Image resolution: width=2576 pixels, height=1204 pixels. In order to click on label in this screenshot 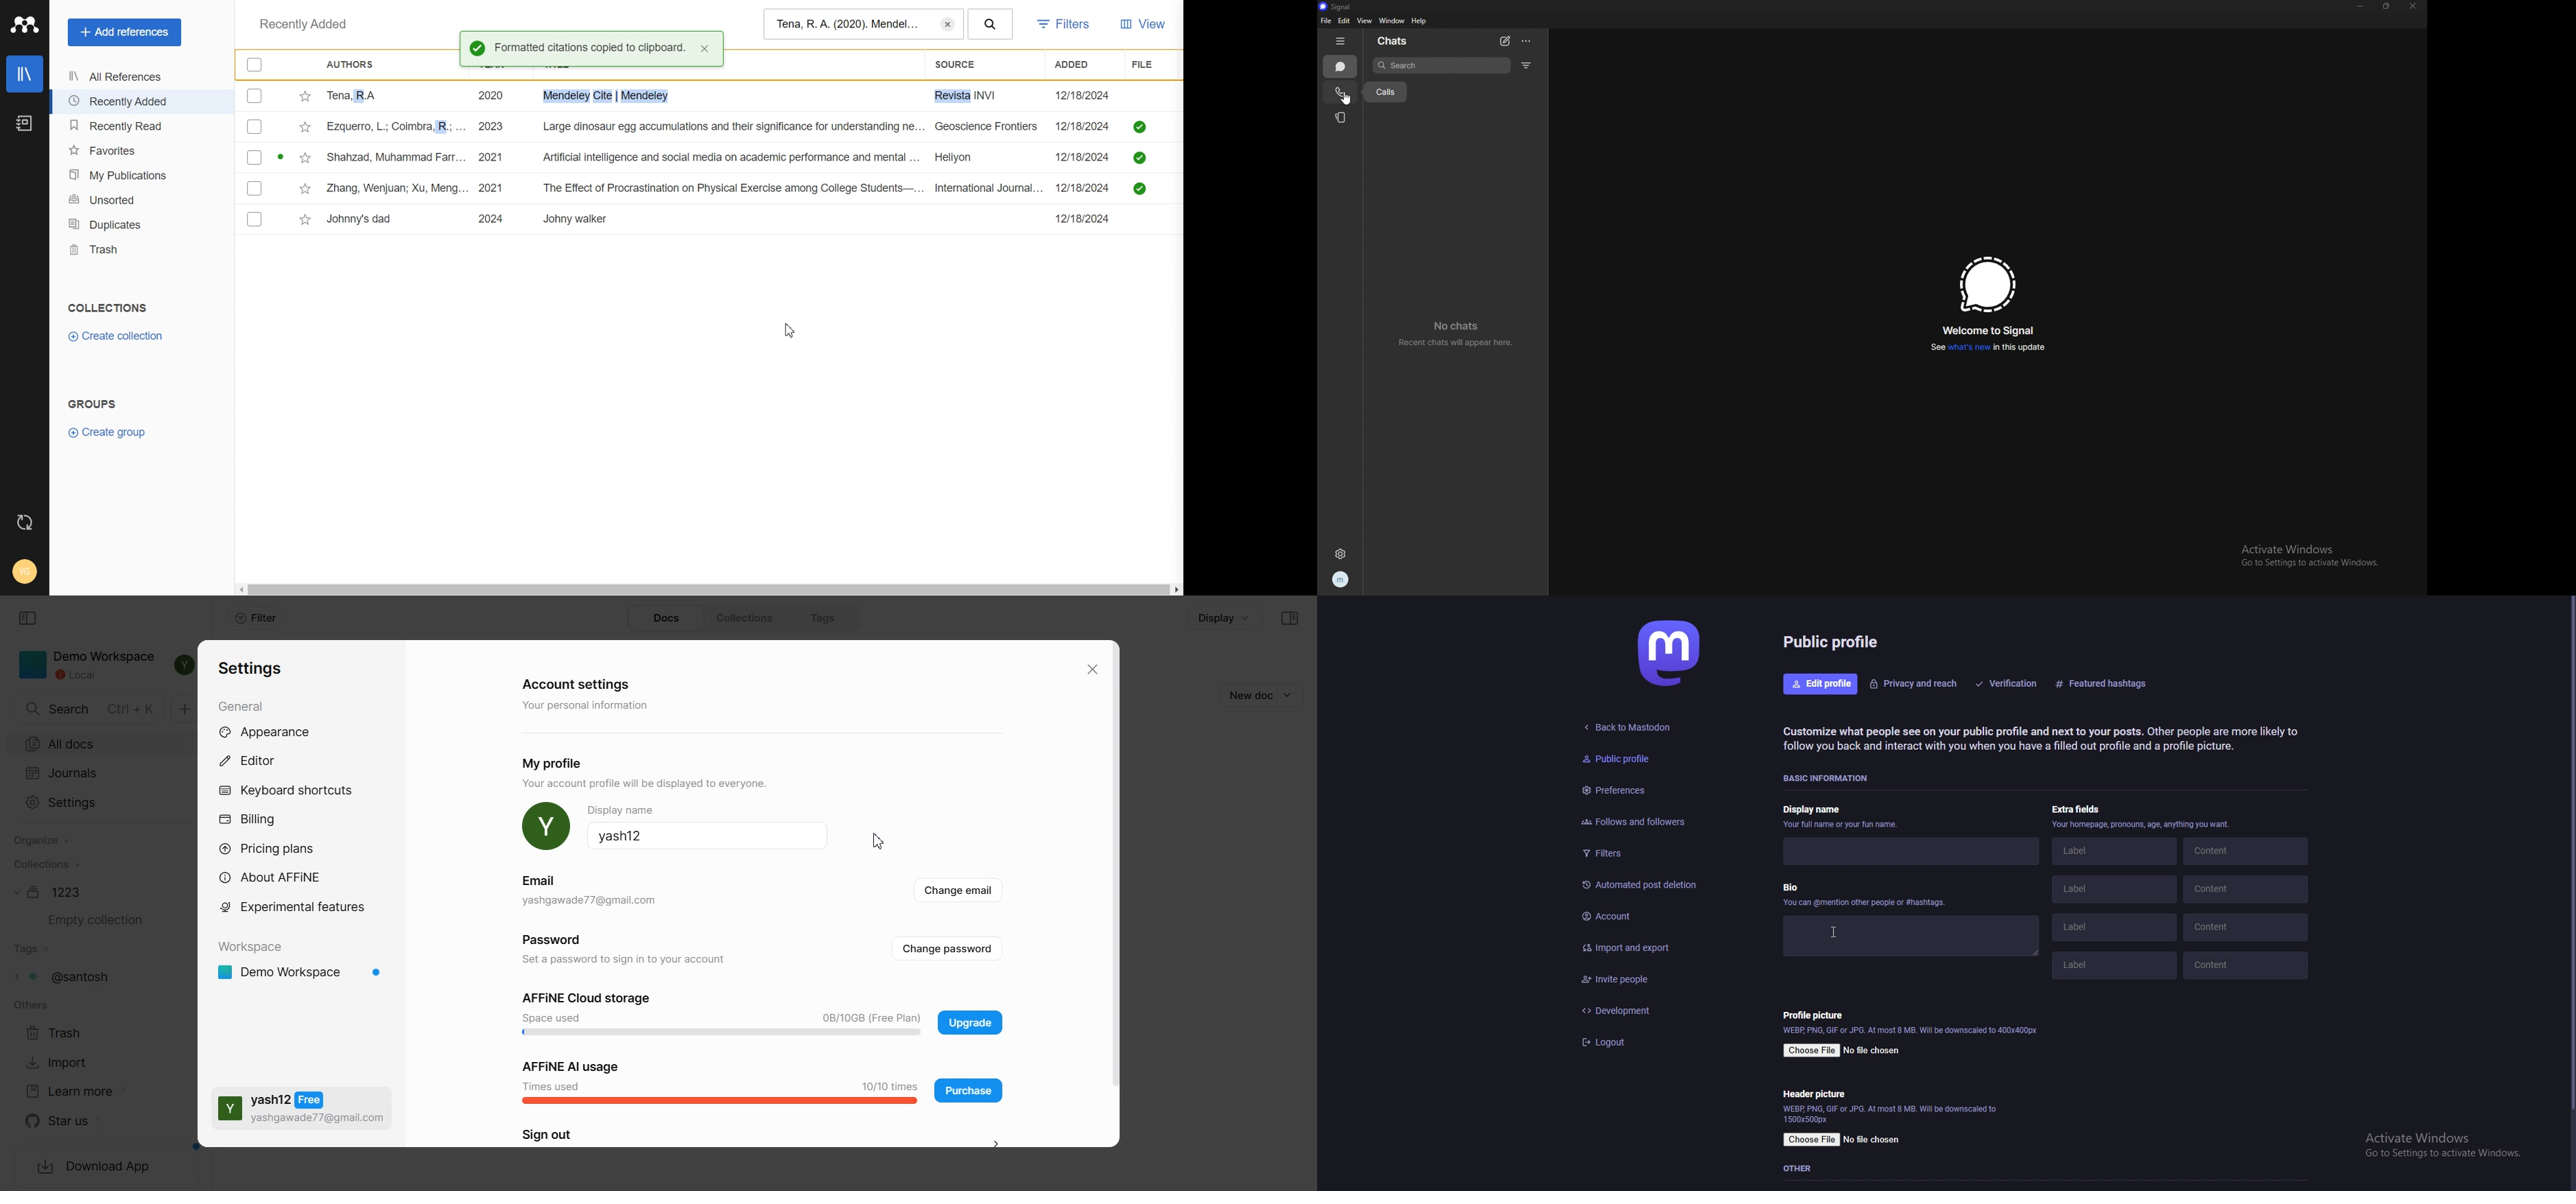, I will do `click(2111, 966)`.